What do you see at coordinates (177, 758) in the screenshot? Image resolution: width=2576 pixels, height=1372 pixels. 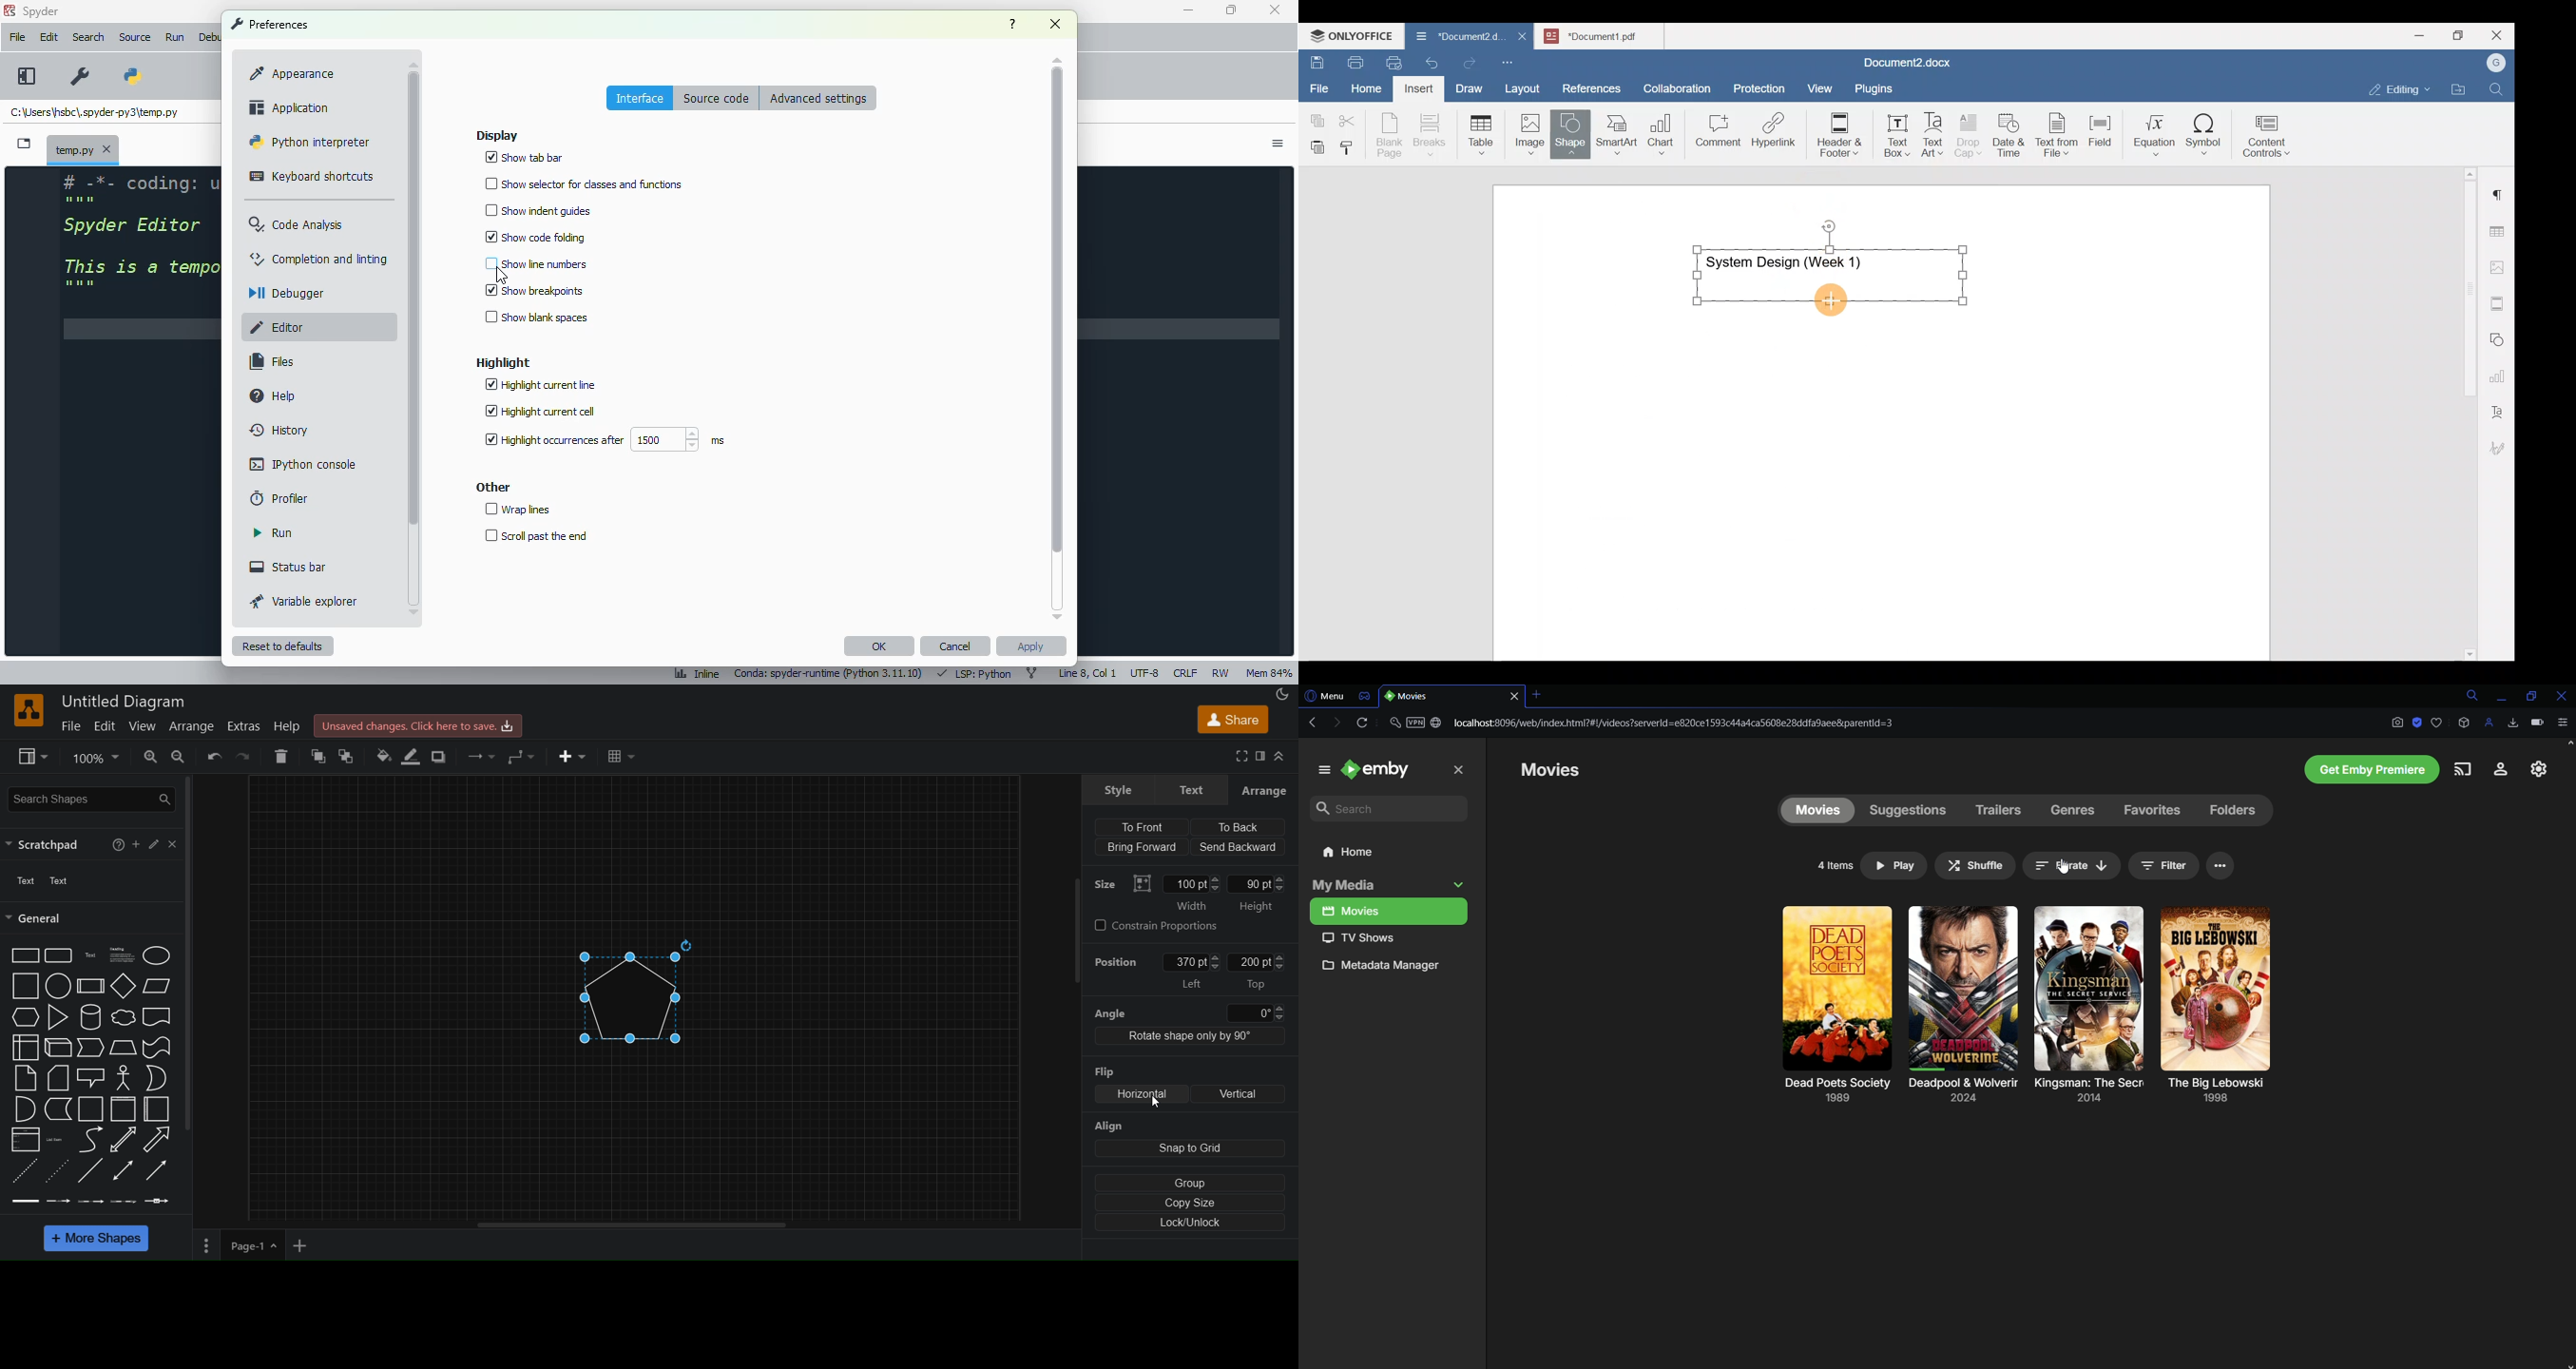 I see `zoom in` at bounding box center [177, 758].